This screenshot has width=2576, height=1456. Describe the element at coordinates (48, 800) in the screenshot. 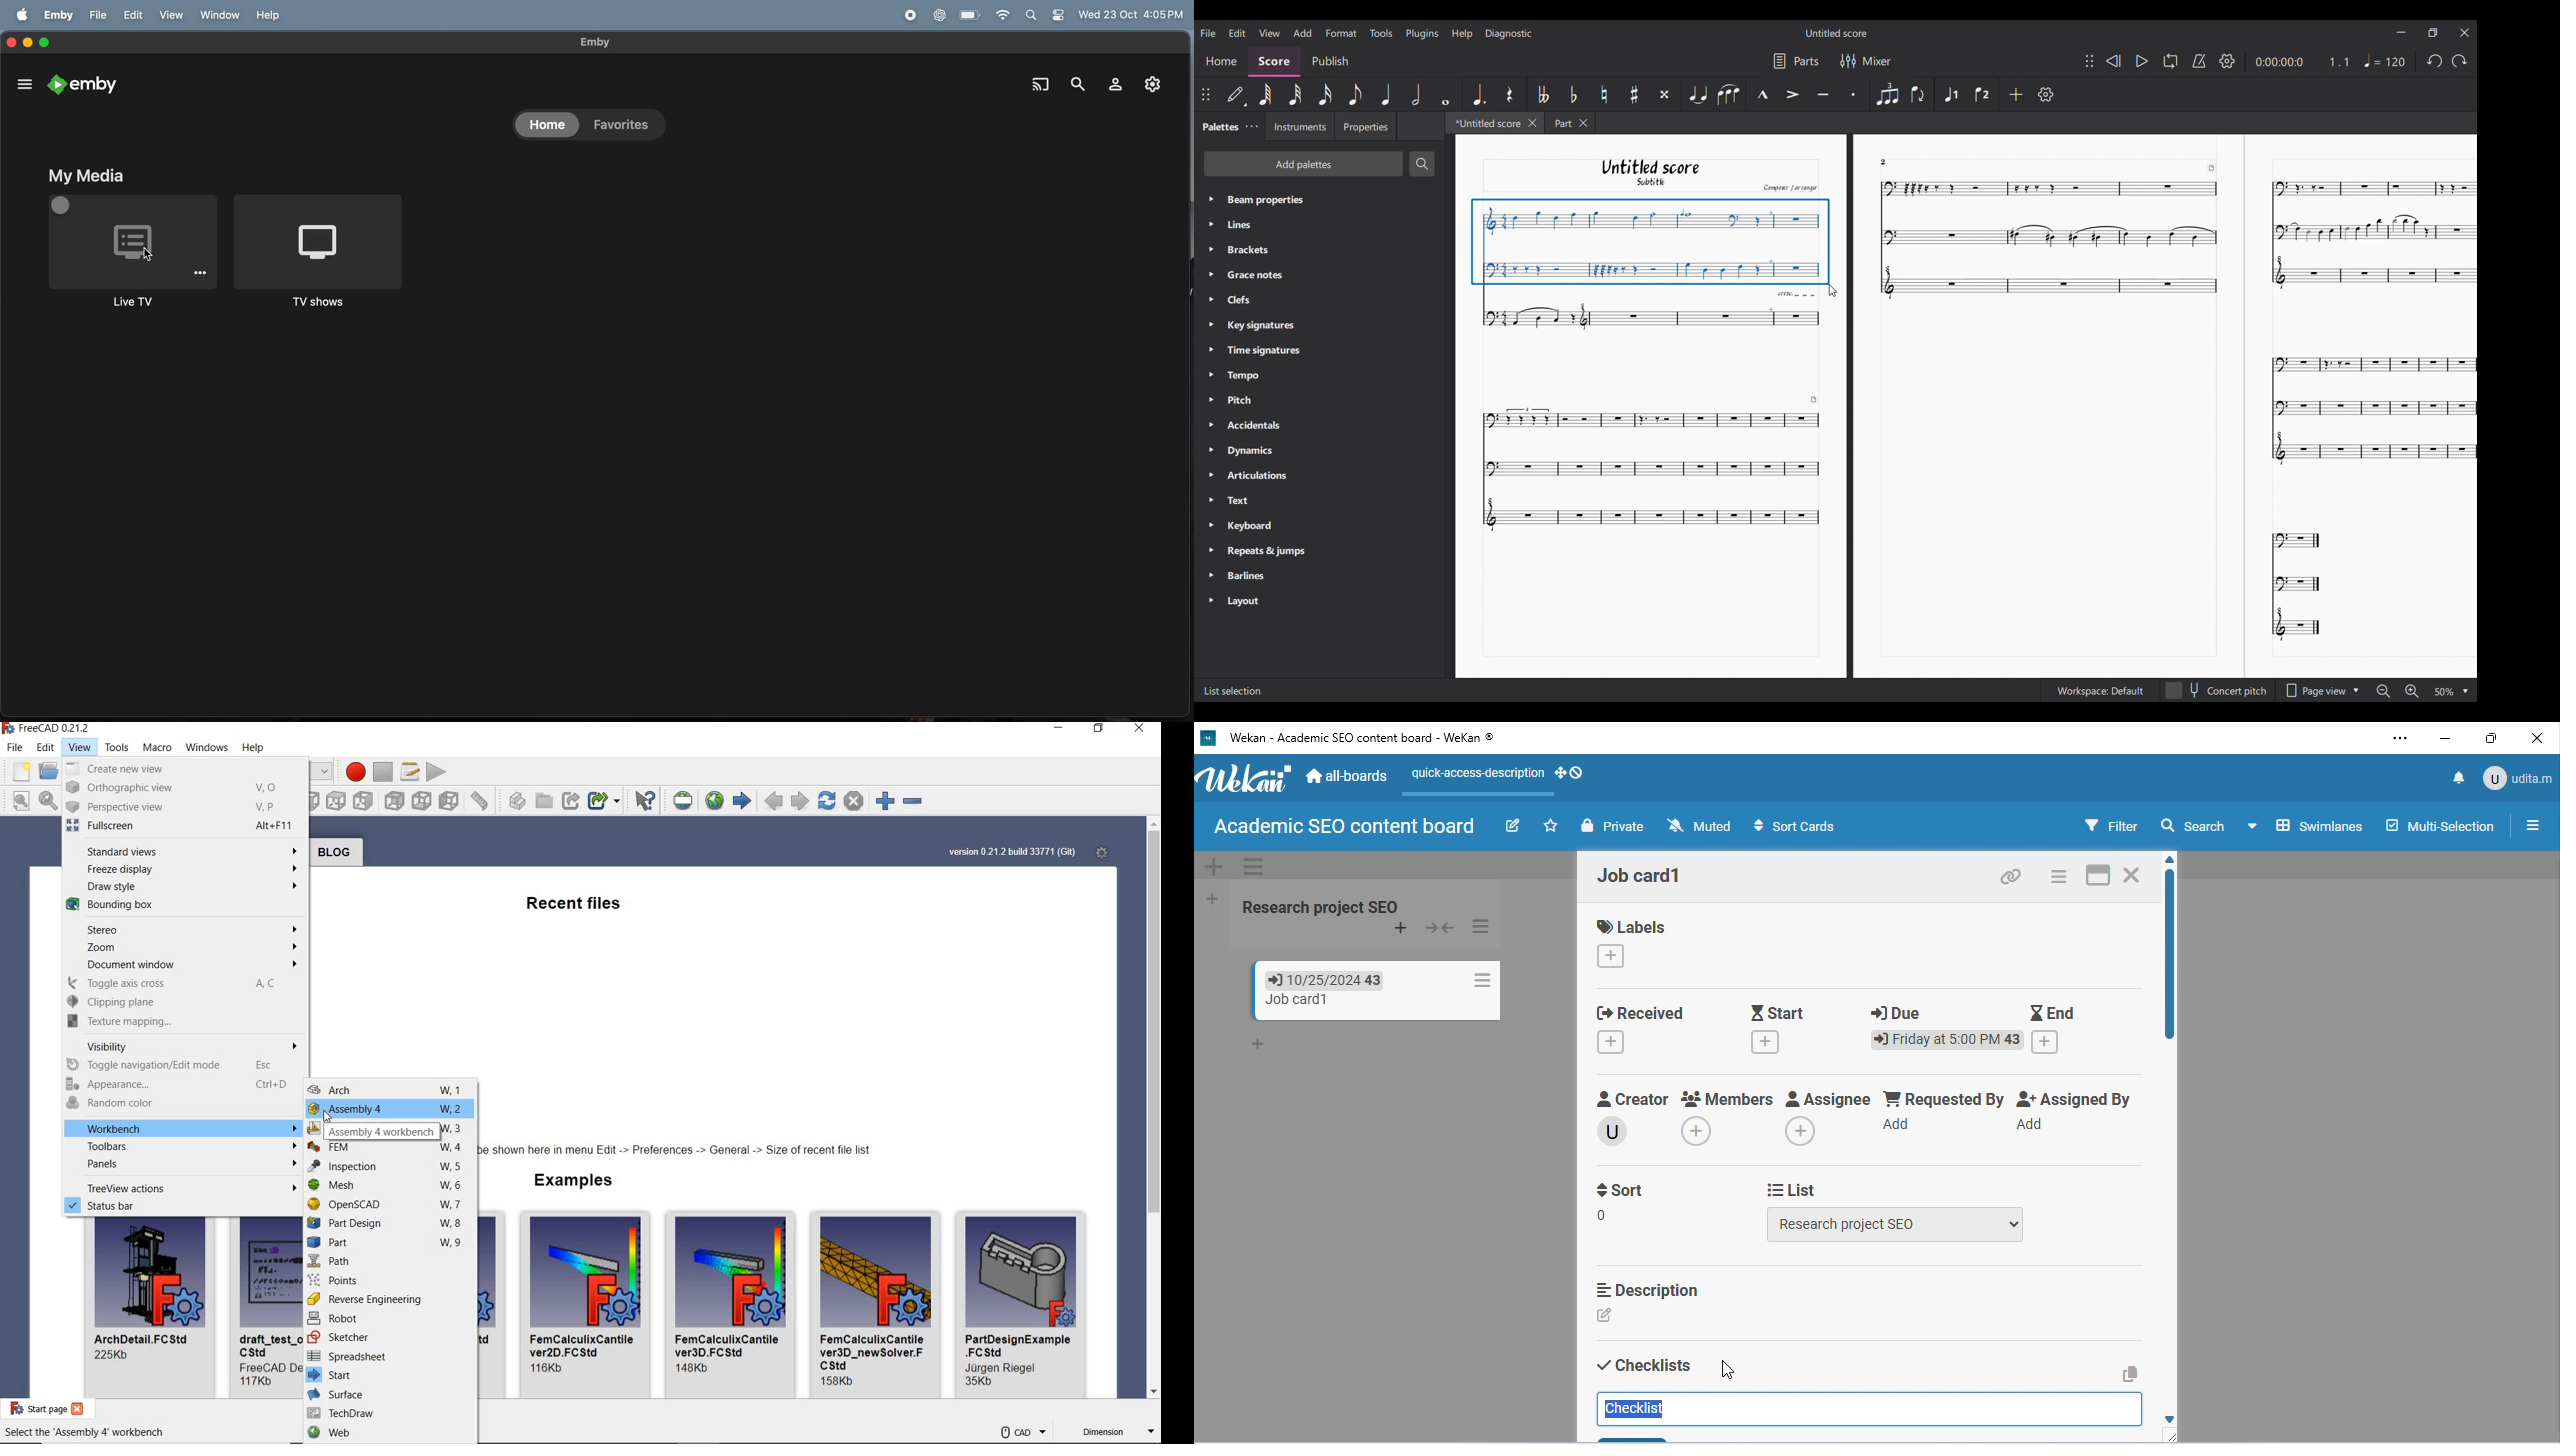

I see `fit selection` at that location.